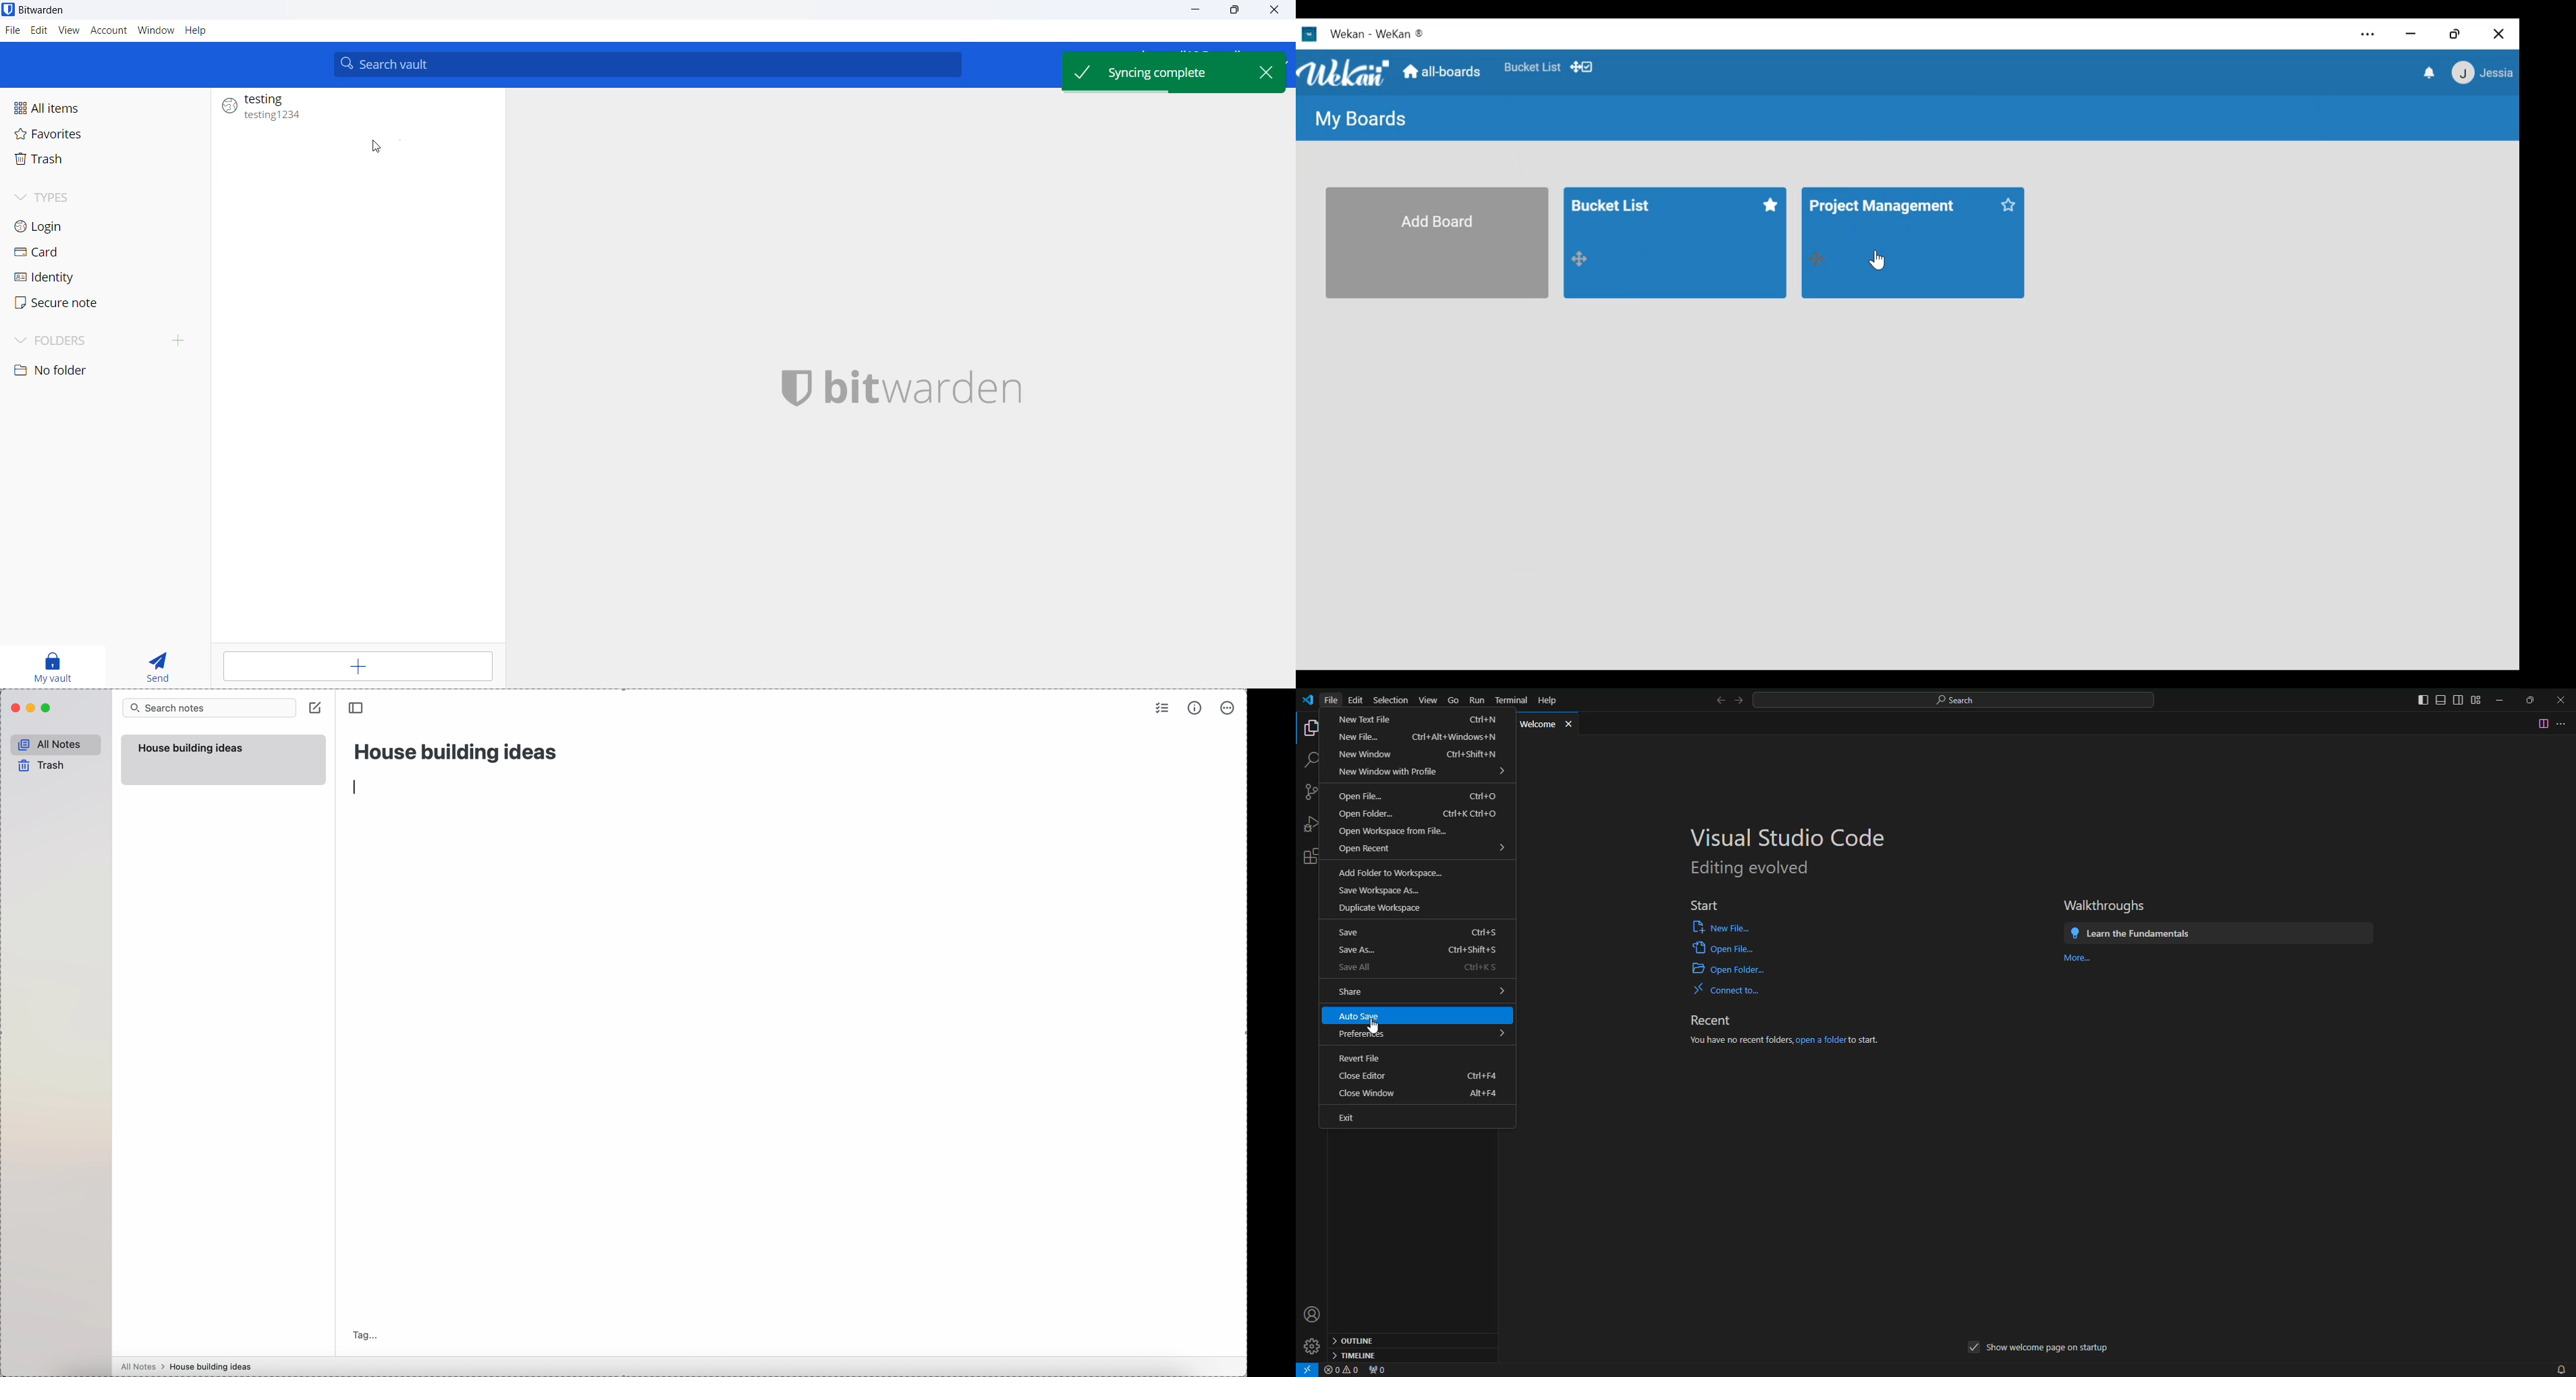 This screenshot has height=1400, width=2576. Describe the element at coordinates (153, 30) in the screenshot. I see `window` at that location.